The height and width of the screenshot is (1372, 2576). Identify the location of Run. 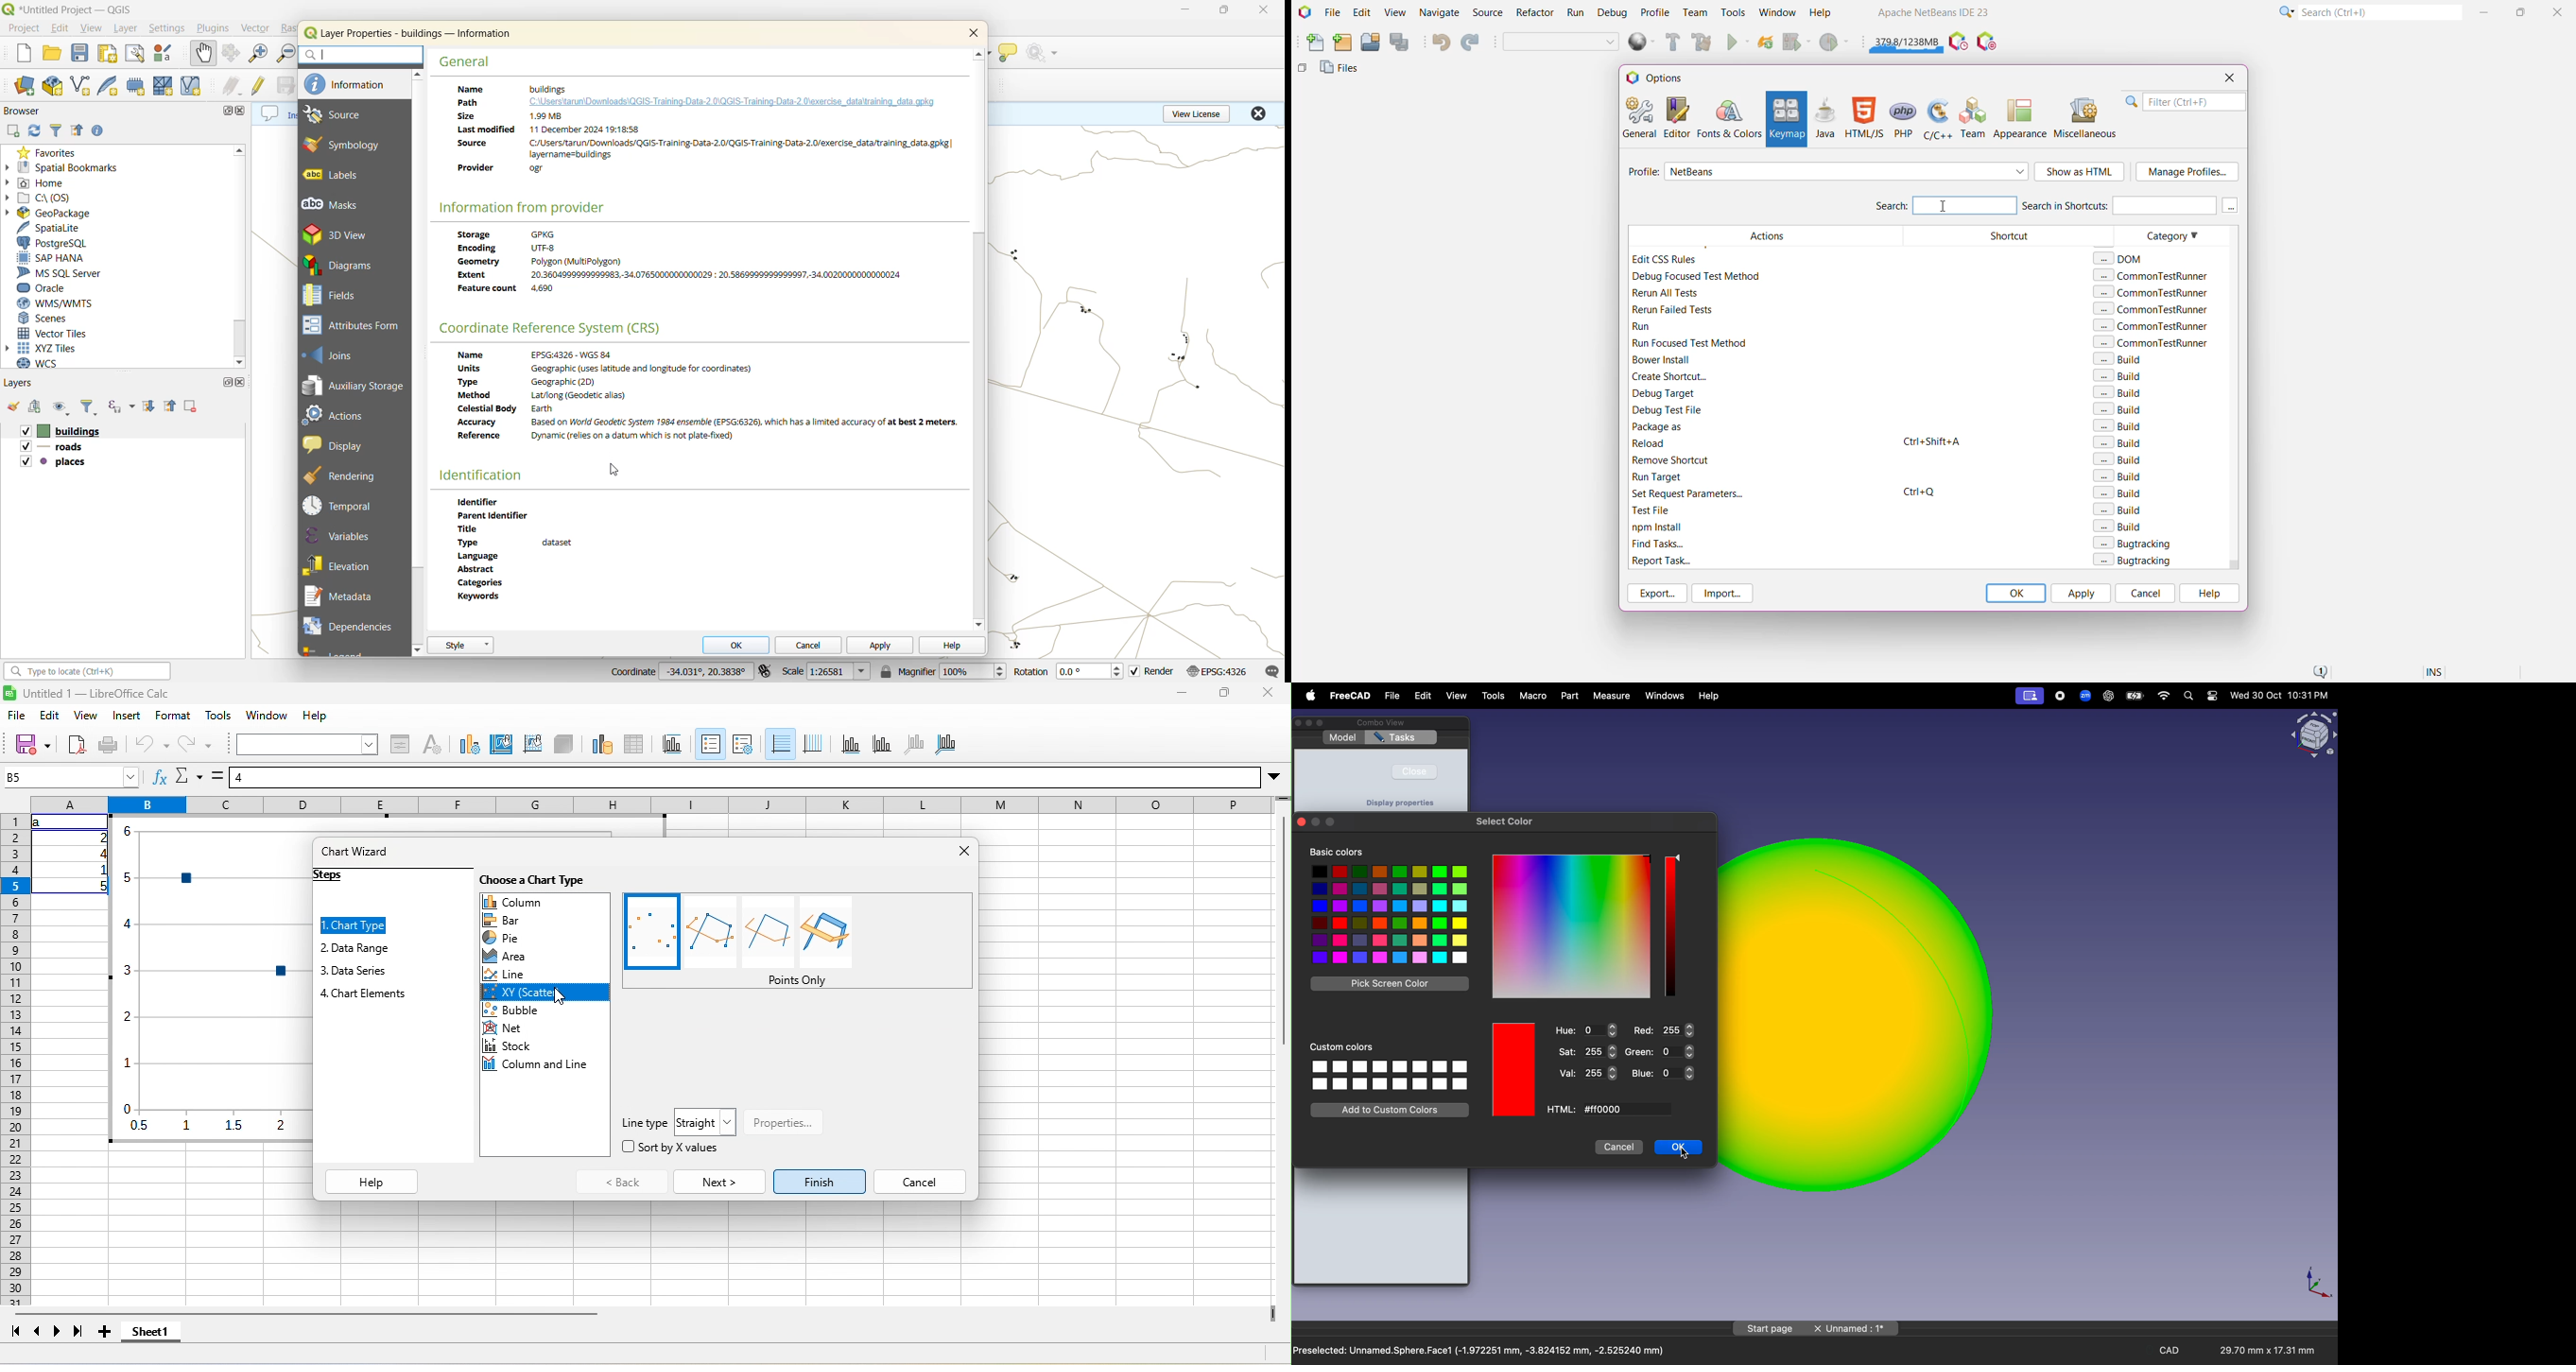
(1576, 15).